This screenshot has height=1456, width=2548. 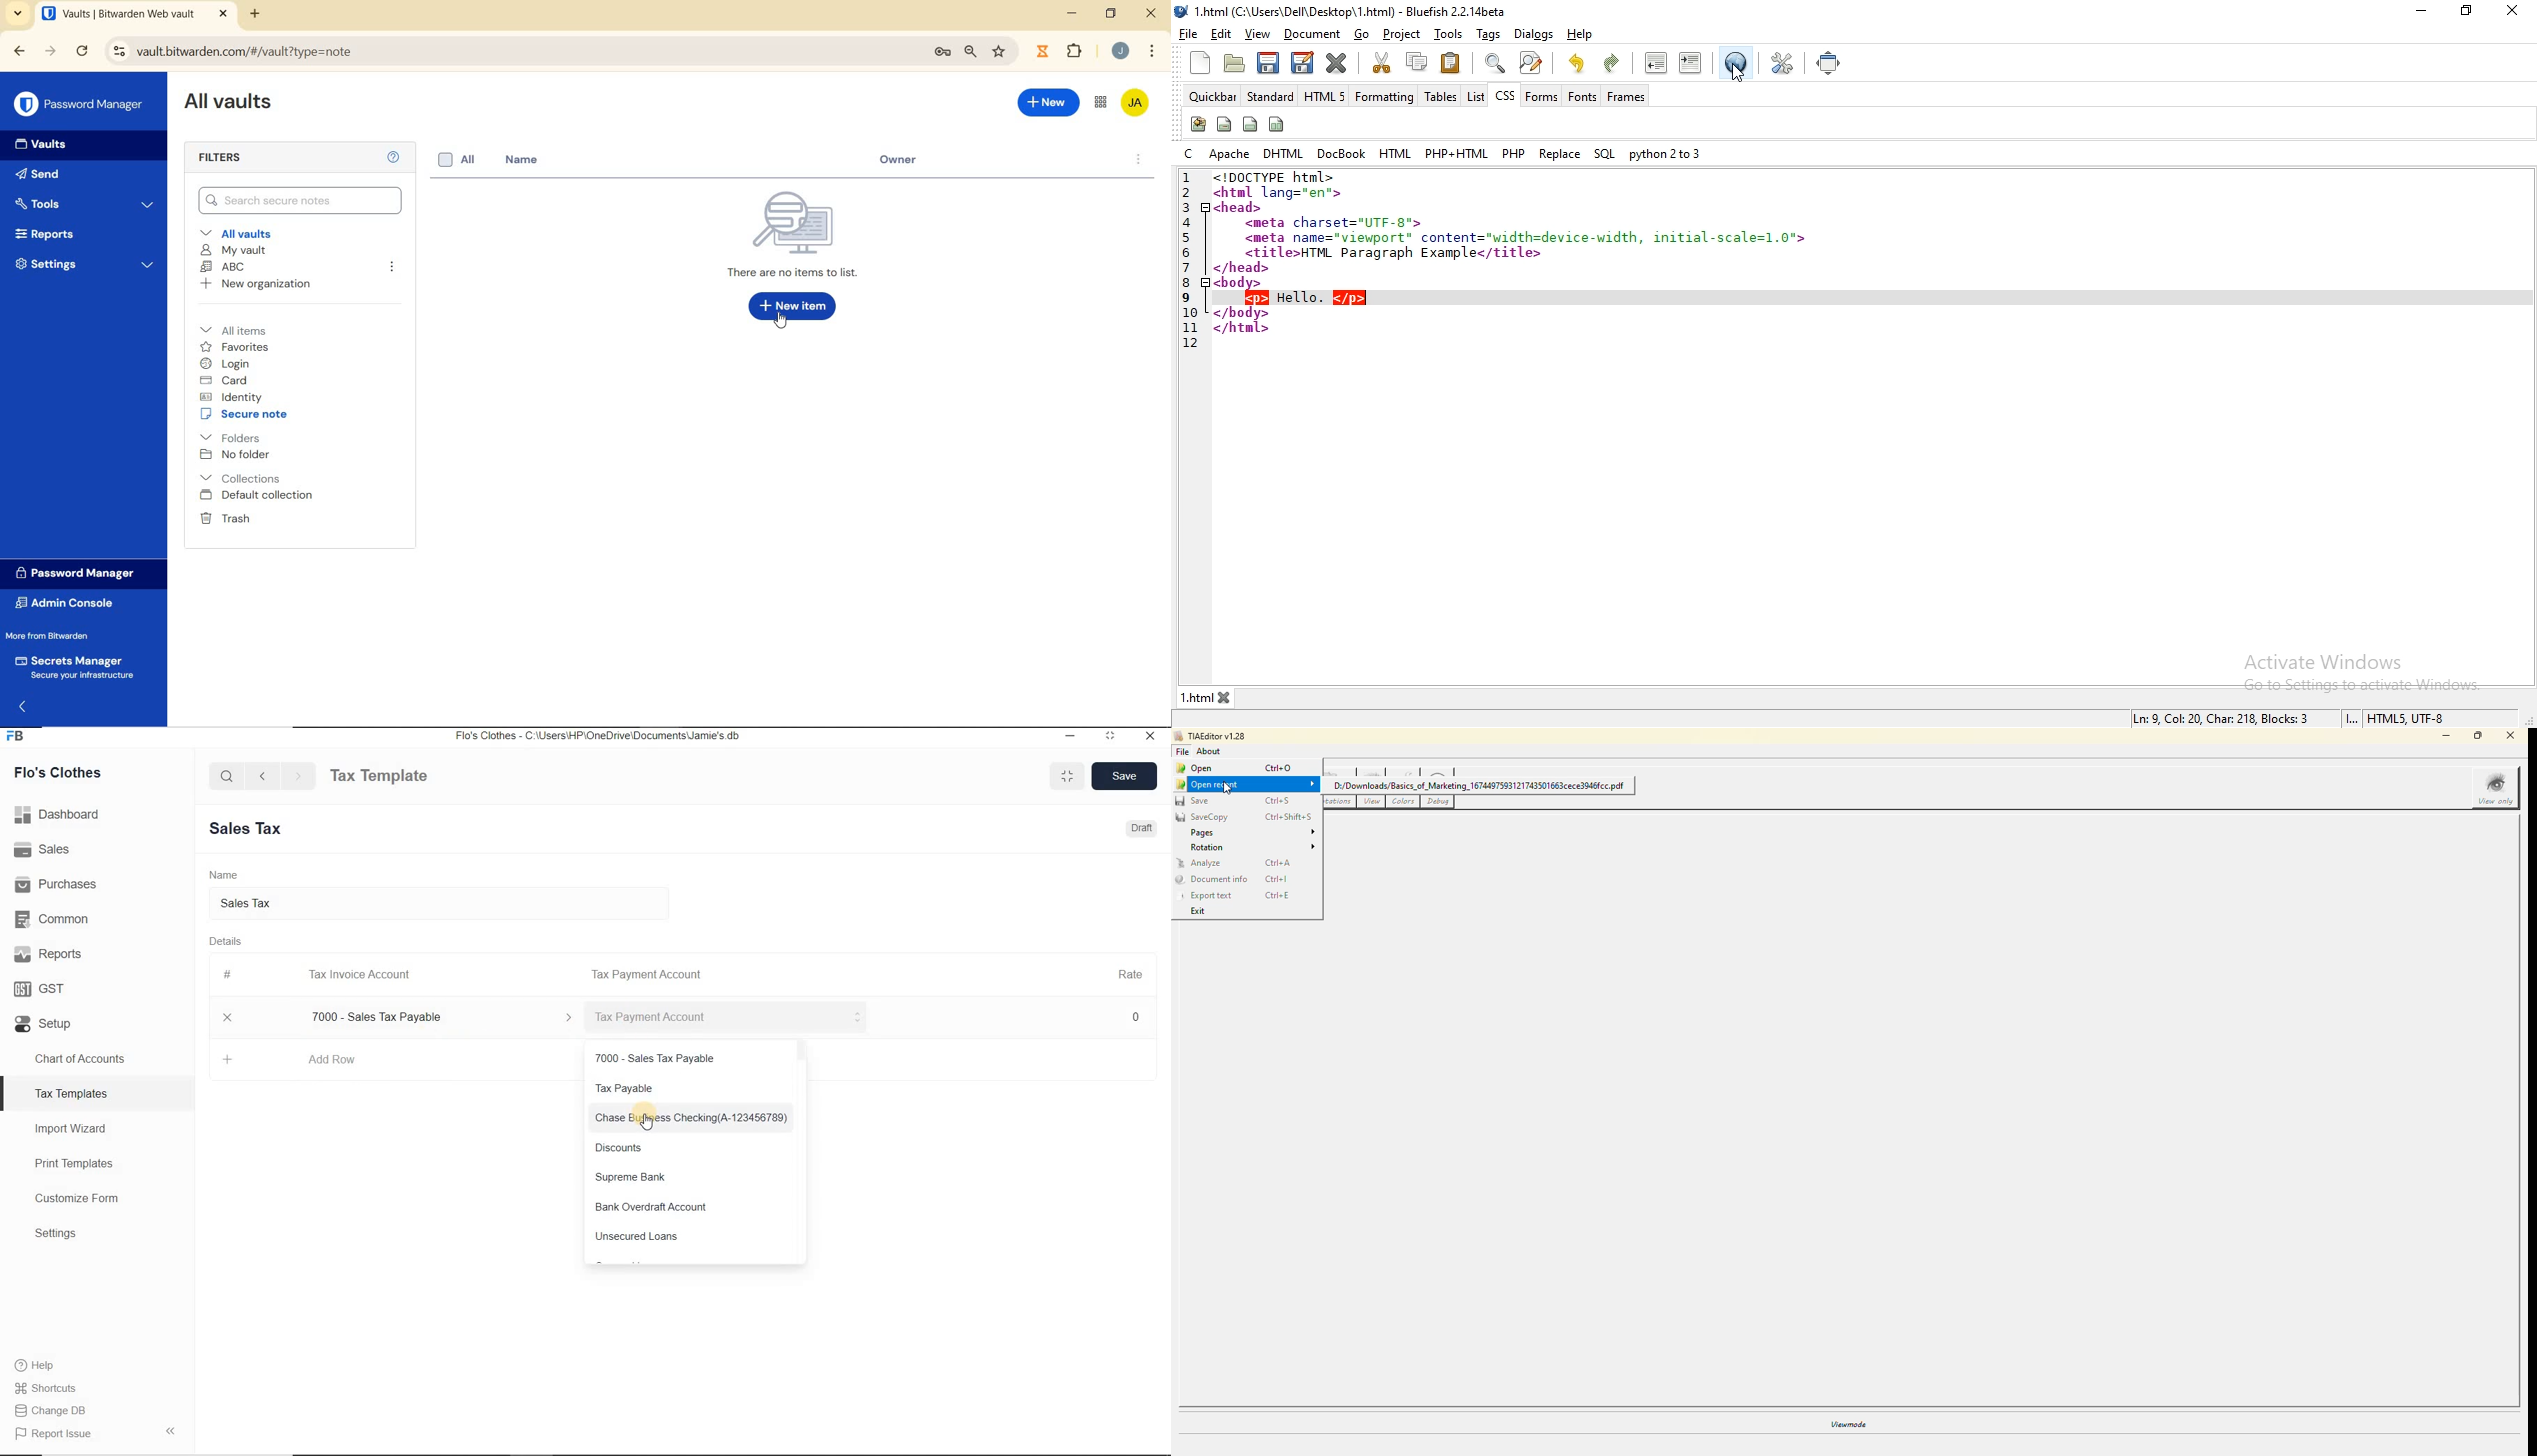 I want to click on Cursor, so click(x=648, y=1123).